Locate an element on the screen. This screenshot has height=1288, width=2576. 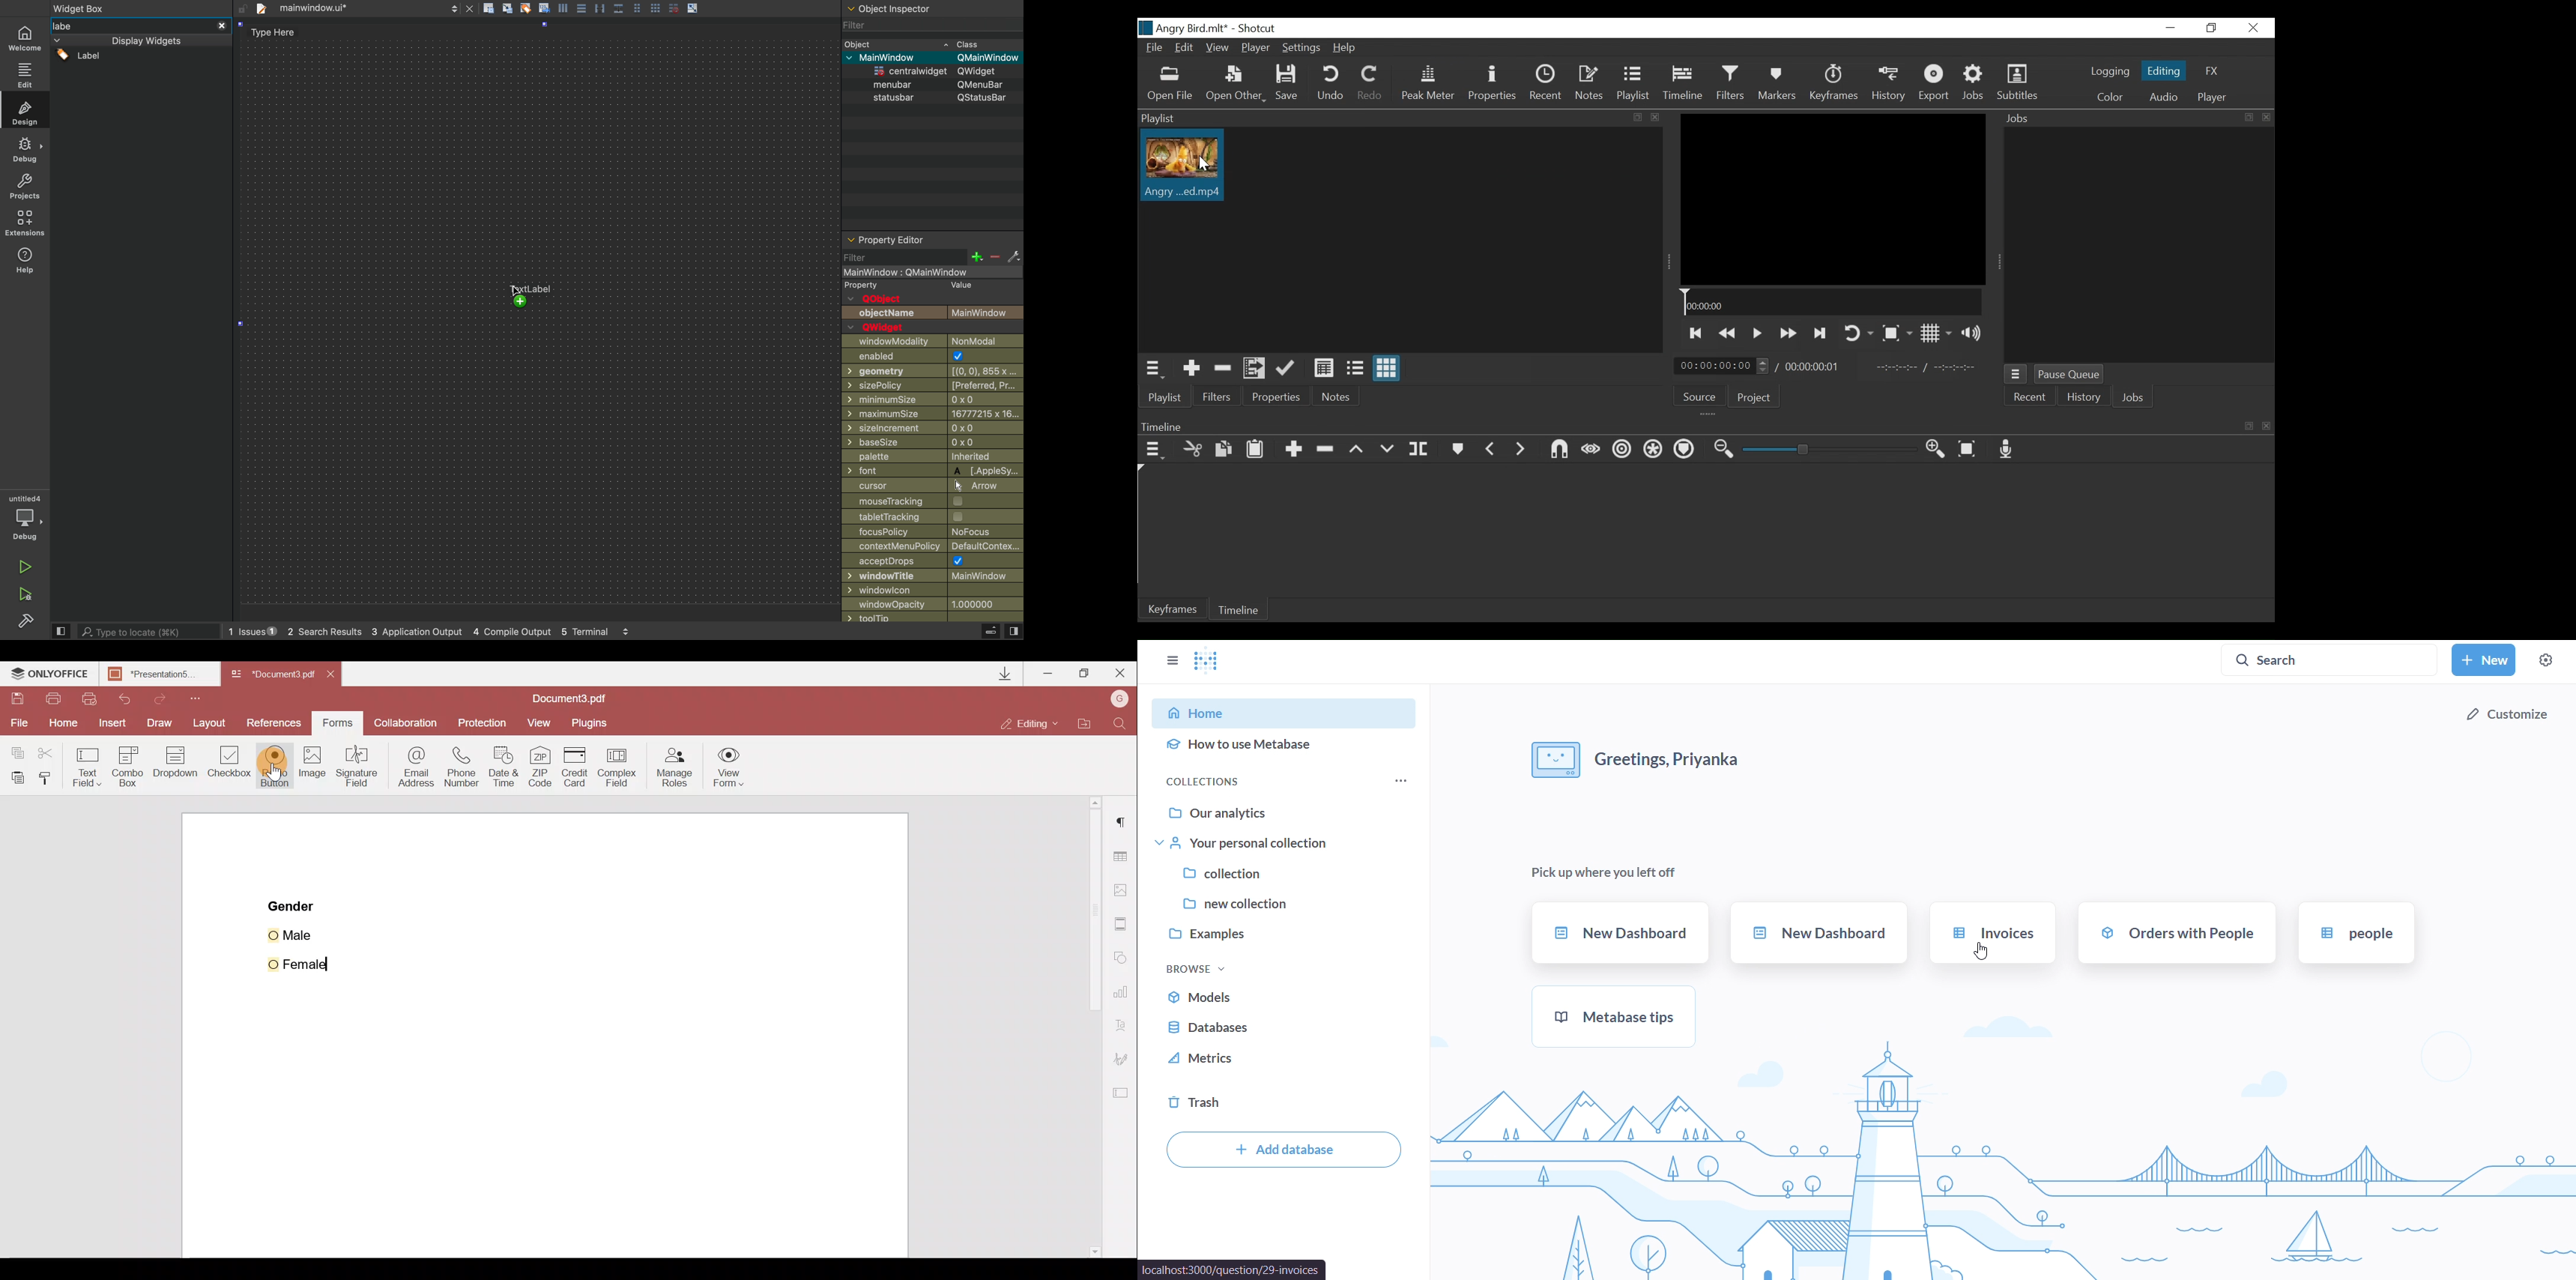
Settings is located at coordinates (1300, 47).